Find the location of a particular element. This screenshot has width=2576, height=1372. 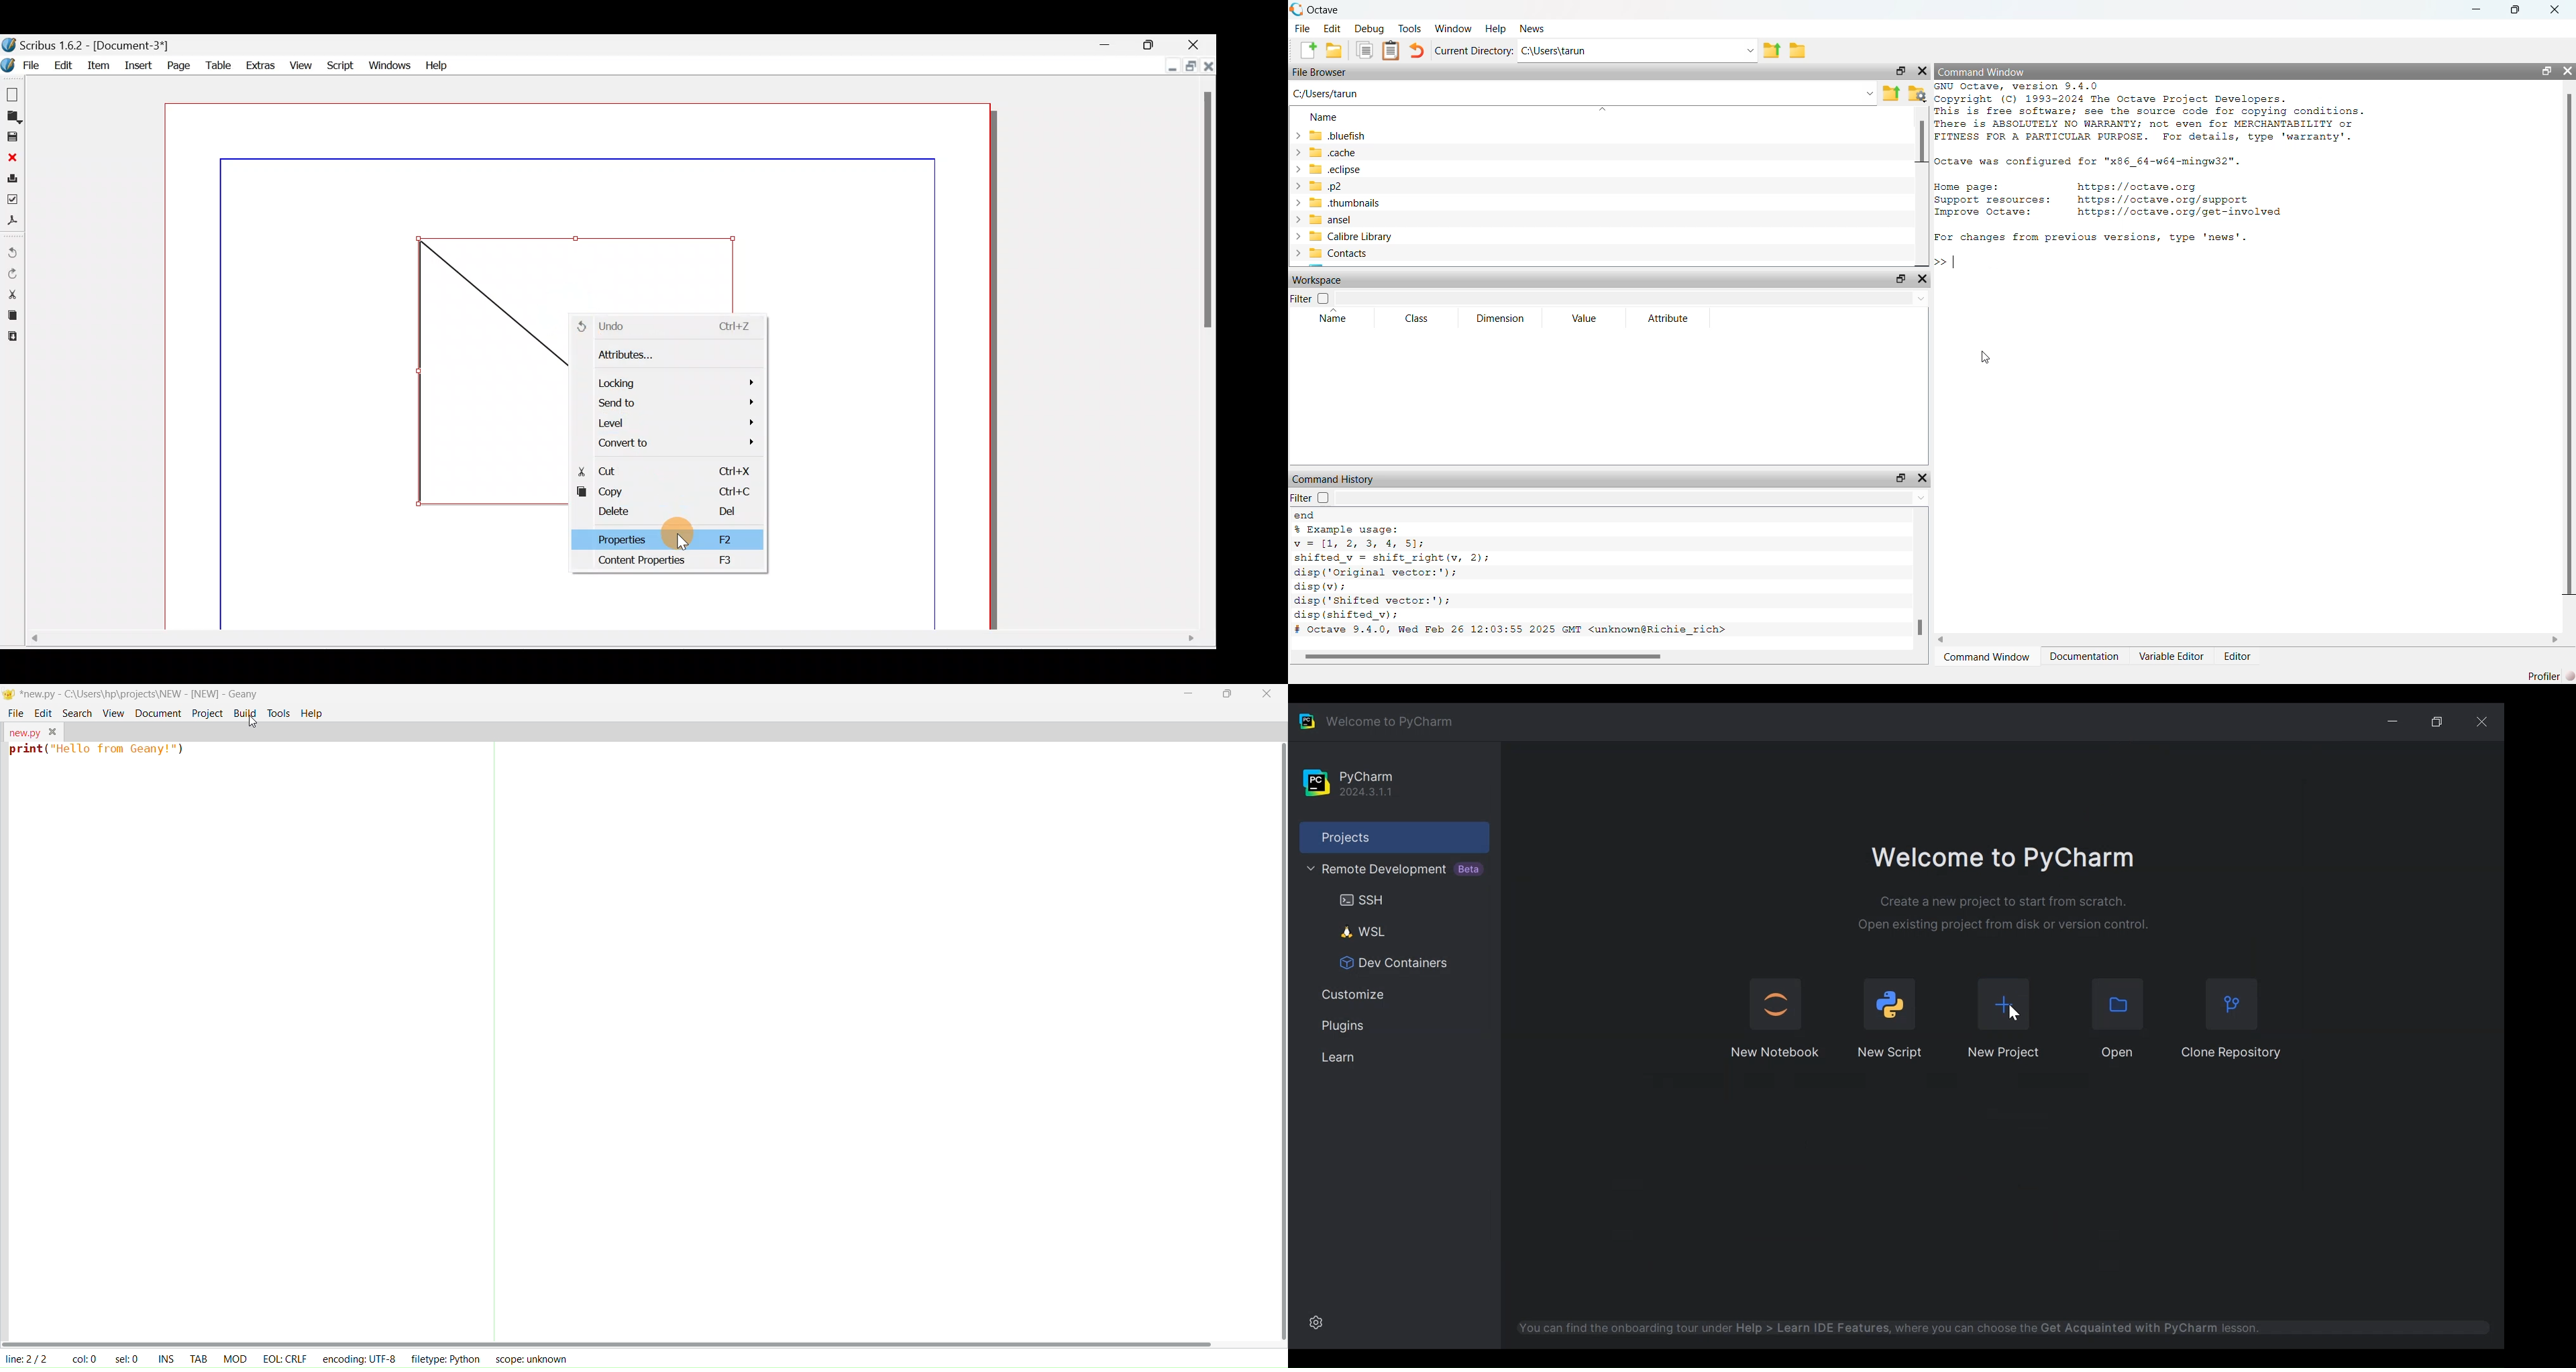

Attributes is located at coordinates (665, 355).